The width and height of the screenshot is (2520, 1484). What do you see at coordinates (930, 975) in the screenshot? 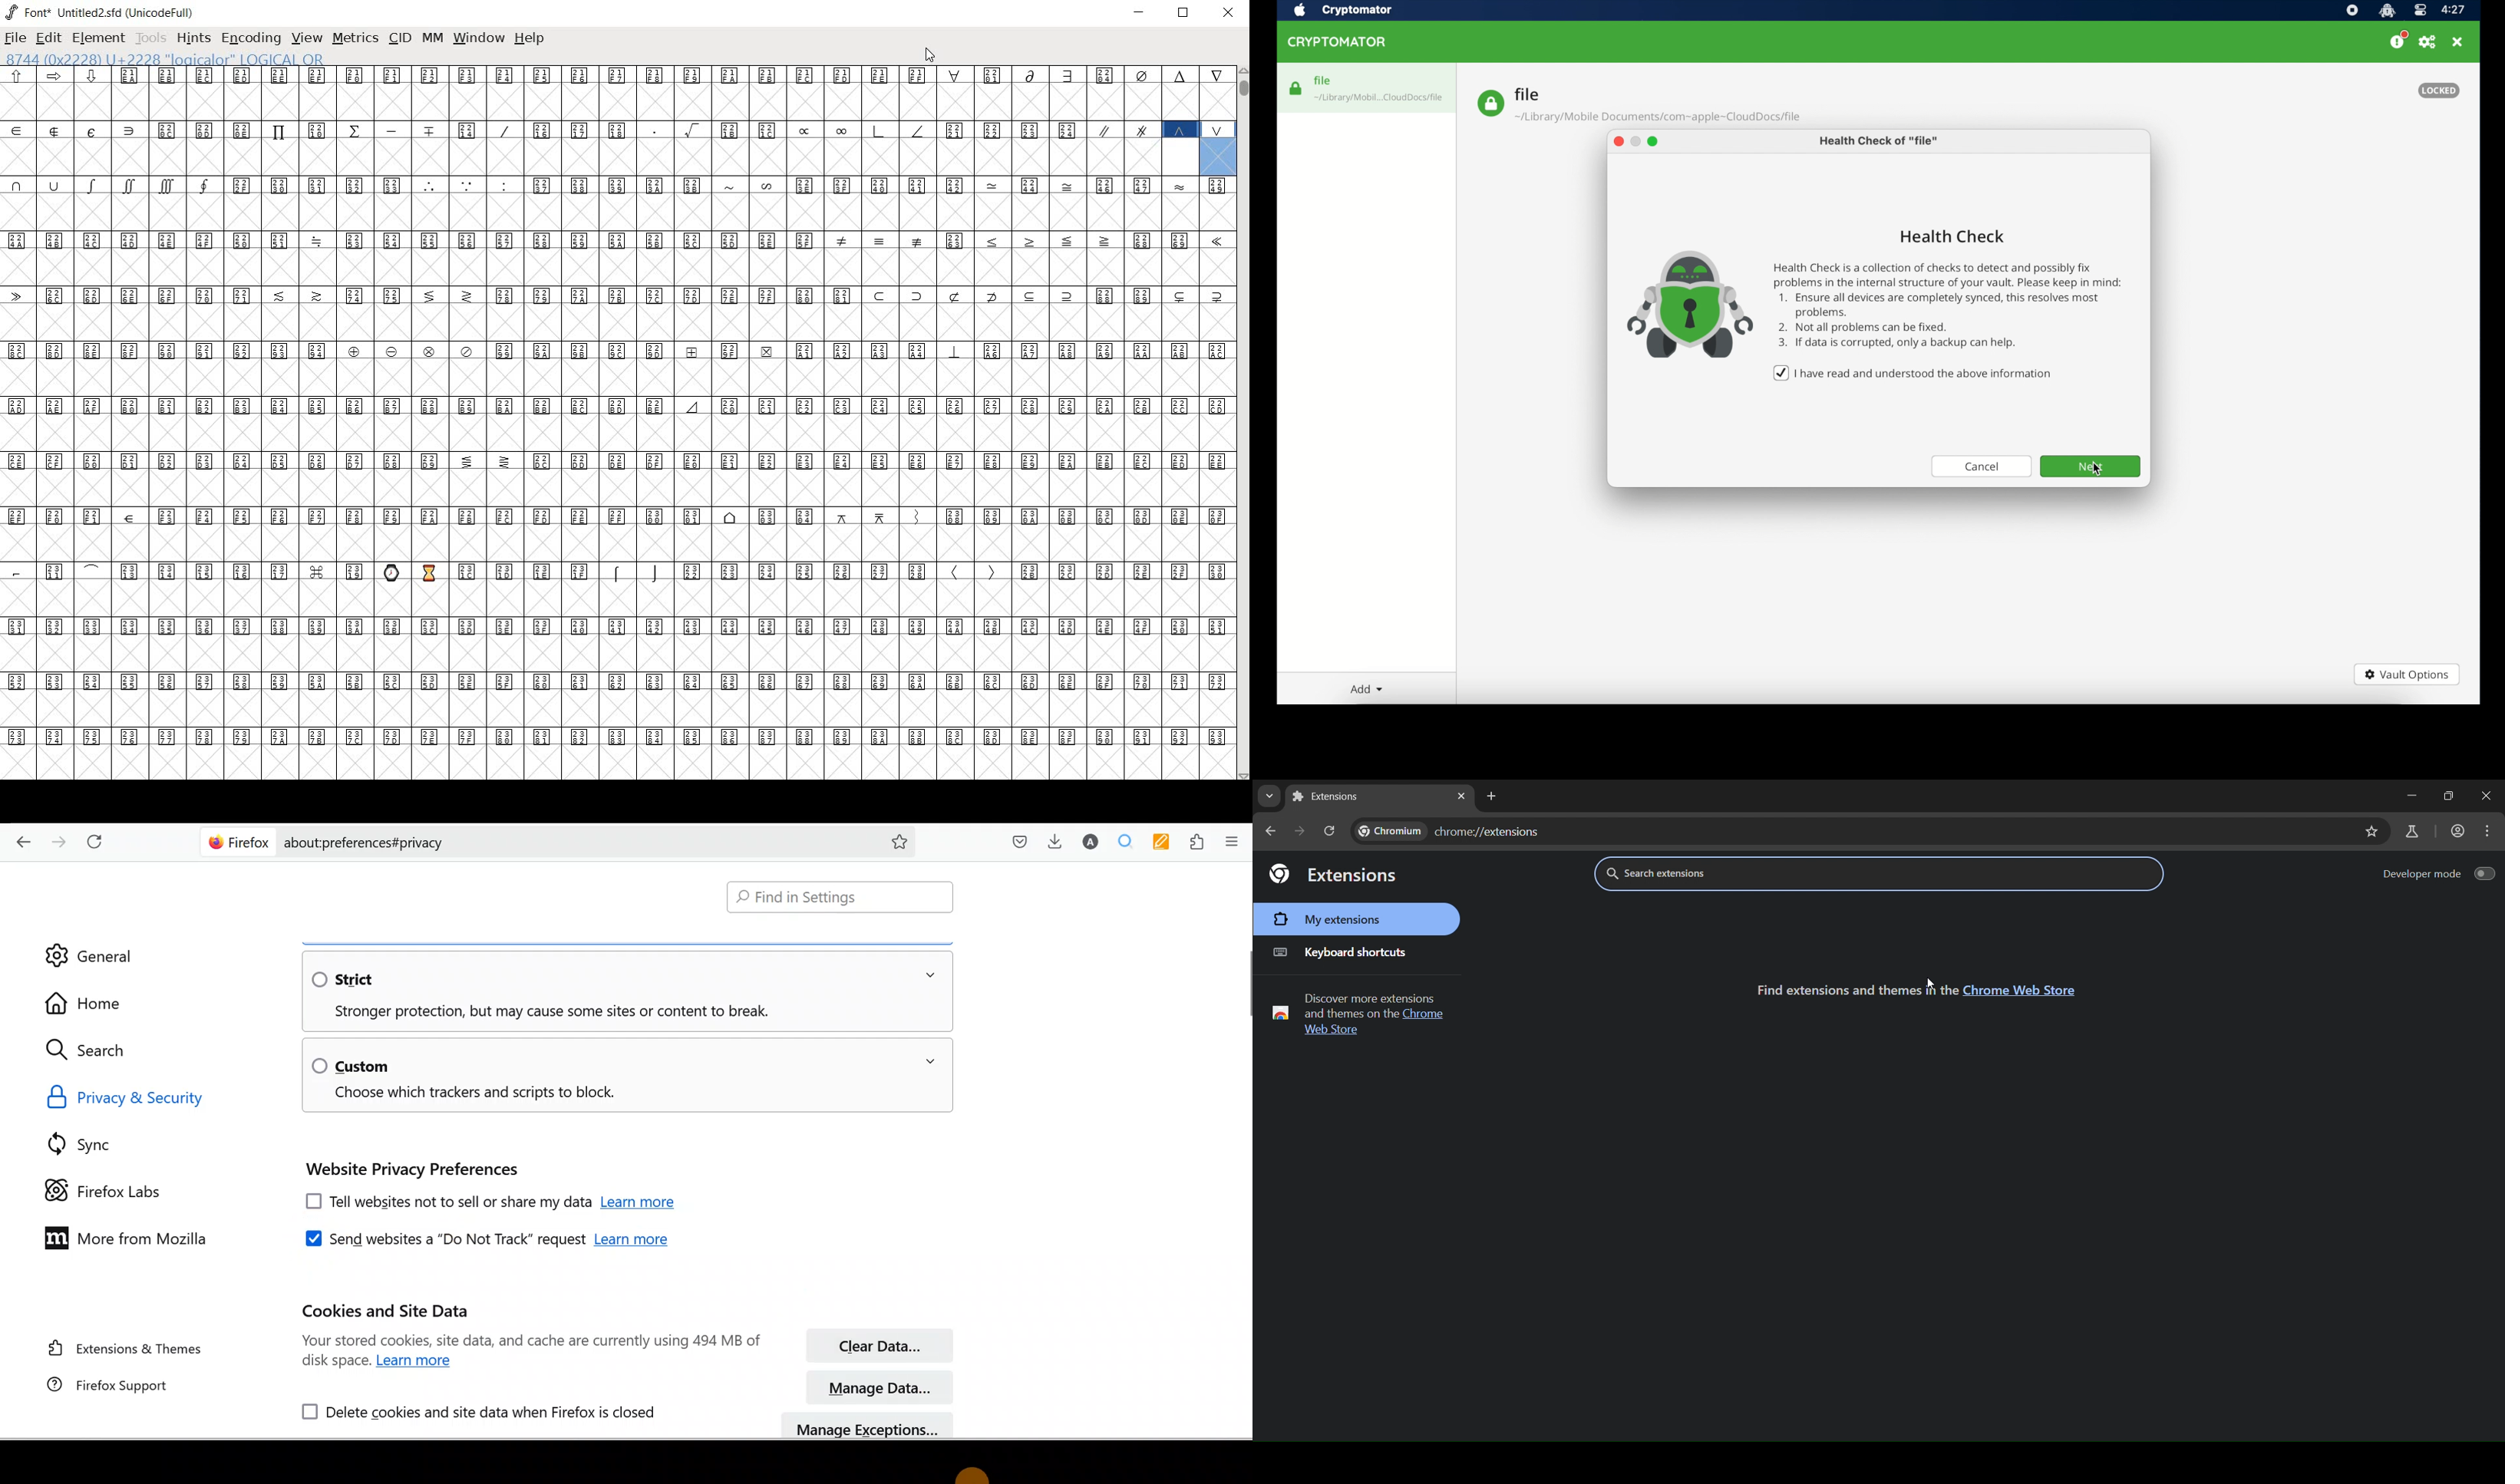
I see `expand` at bounding box center [930, 975].